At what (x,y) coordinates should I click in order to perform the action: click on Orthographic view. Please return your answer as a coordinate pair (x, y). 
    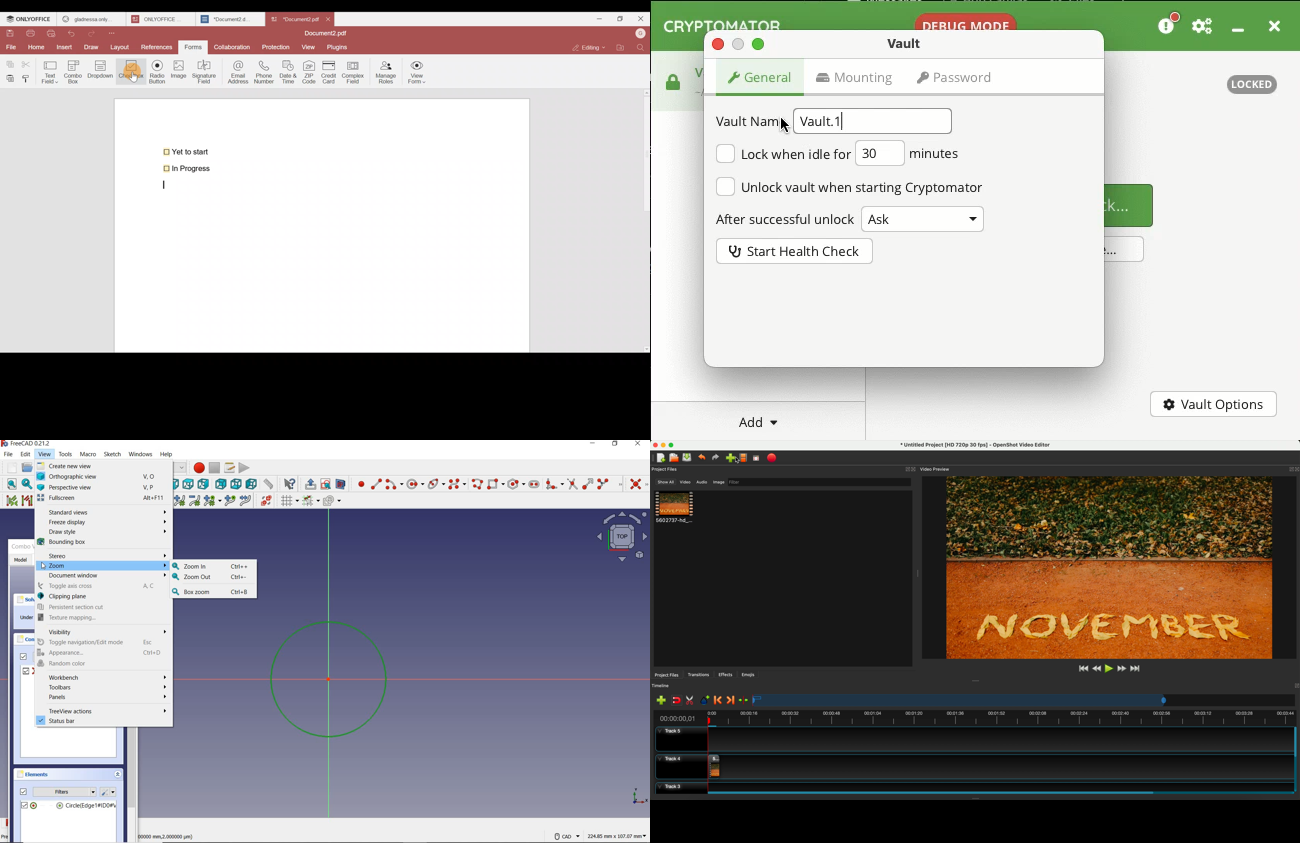
    Looking at the image, I should click on (101, 476).